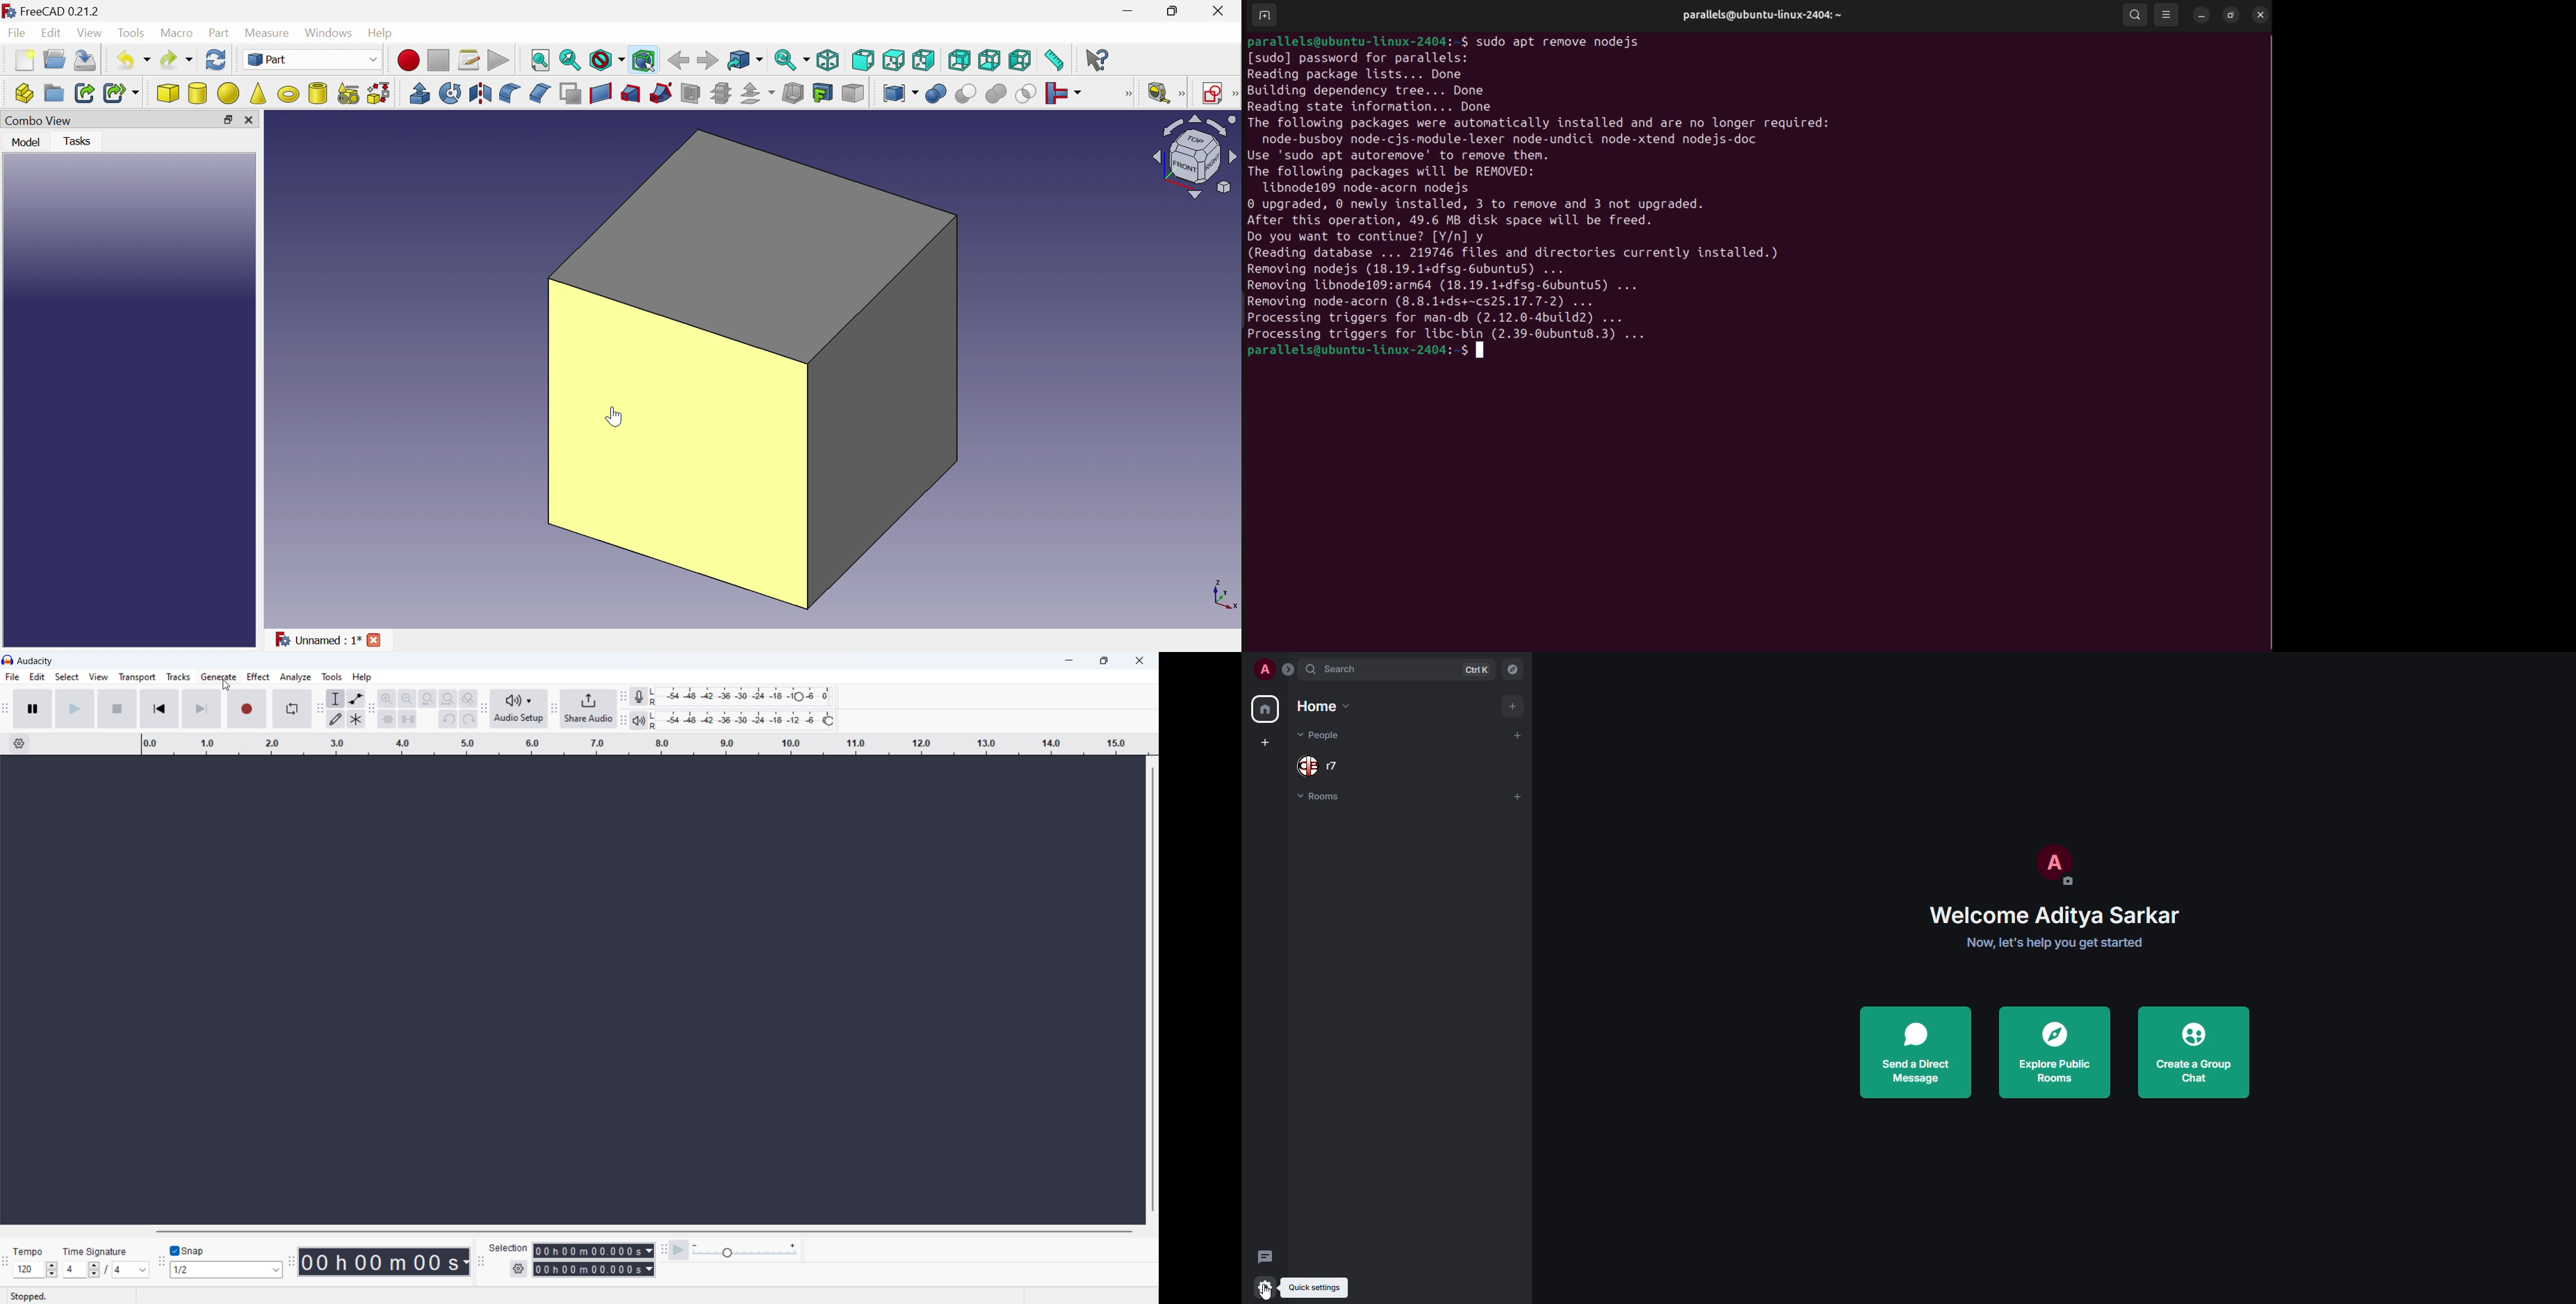 Image resolution: width=2576 pixels, height=1316 pixels. Describe the element at coordinates (793, 93) in the screenshot. I see `Thickness...` at that location.